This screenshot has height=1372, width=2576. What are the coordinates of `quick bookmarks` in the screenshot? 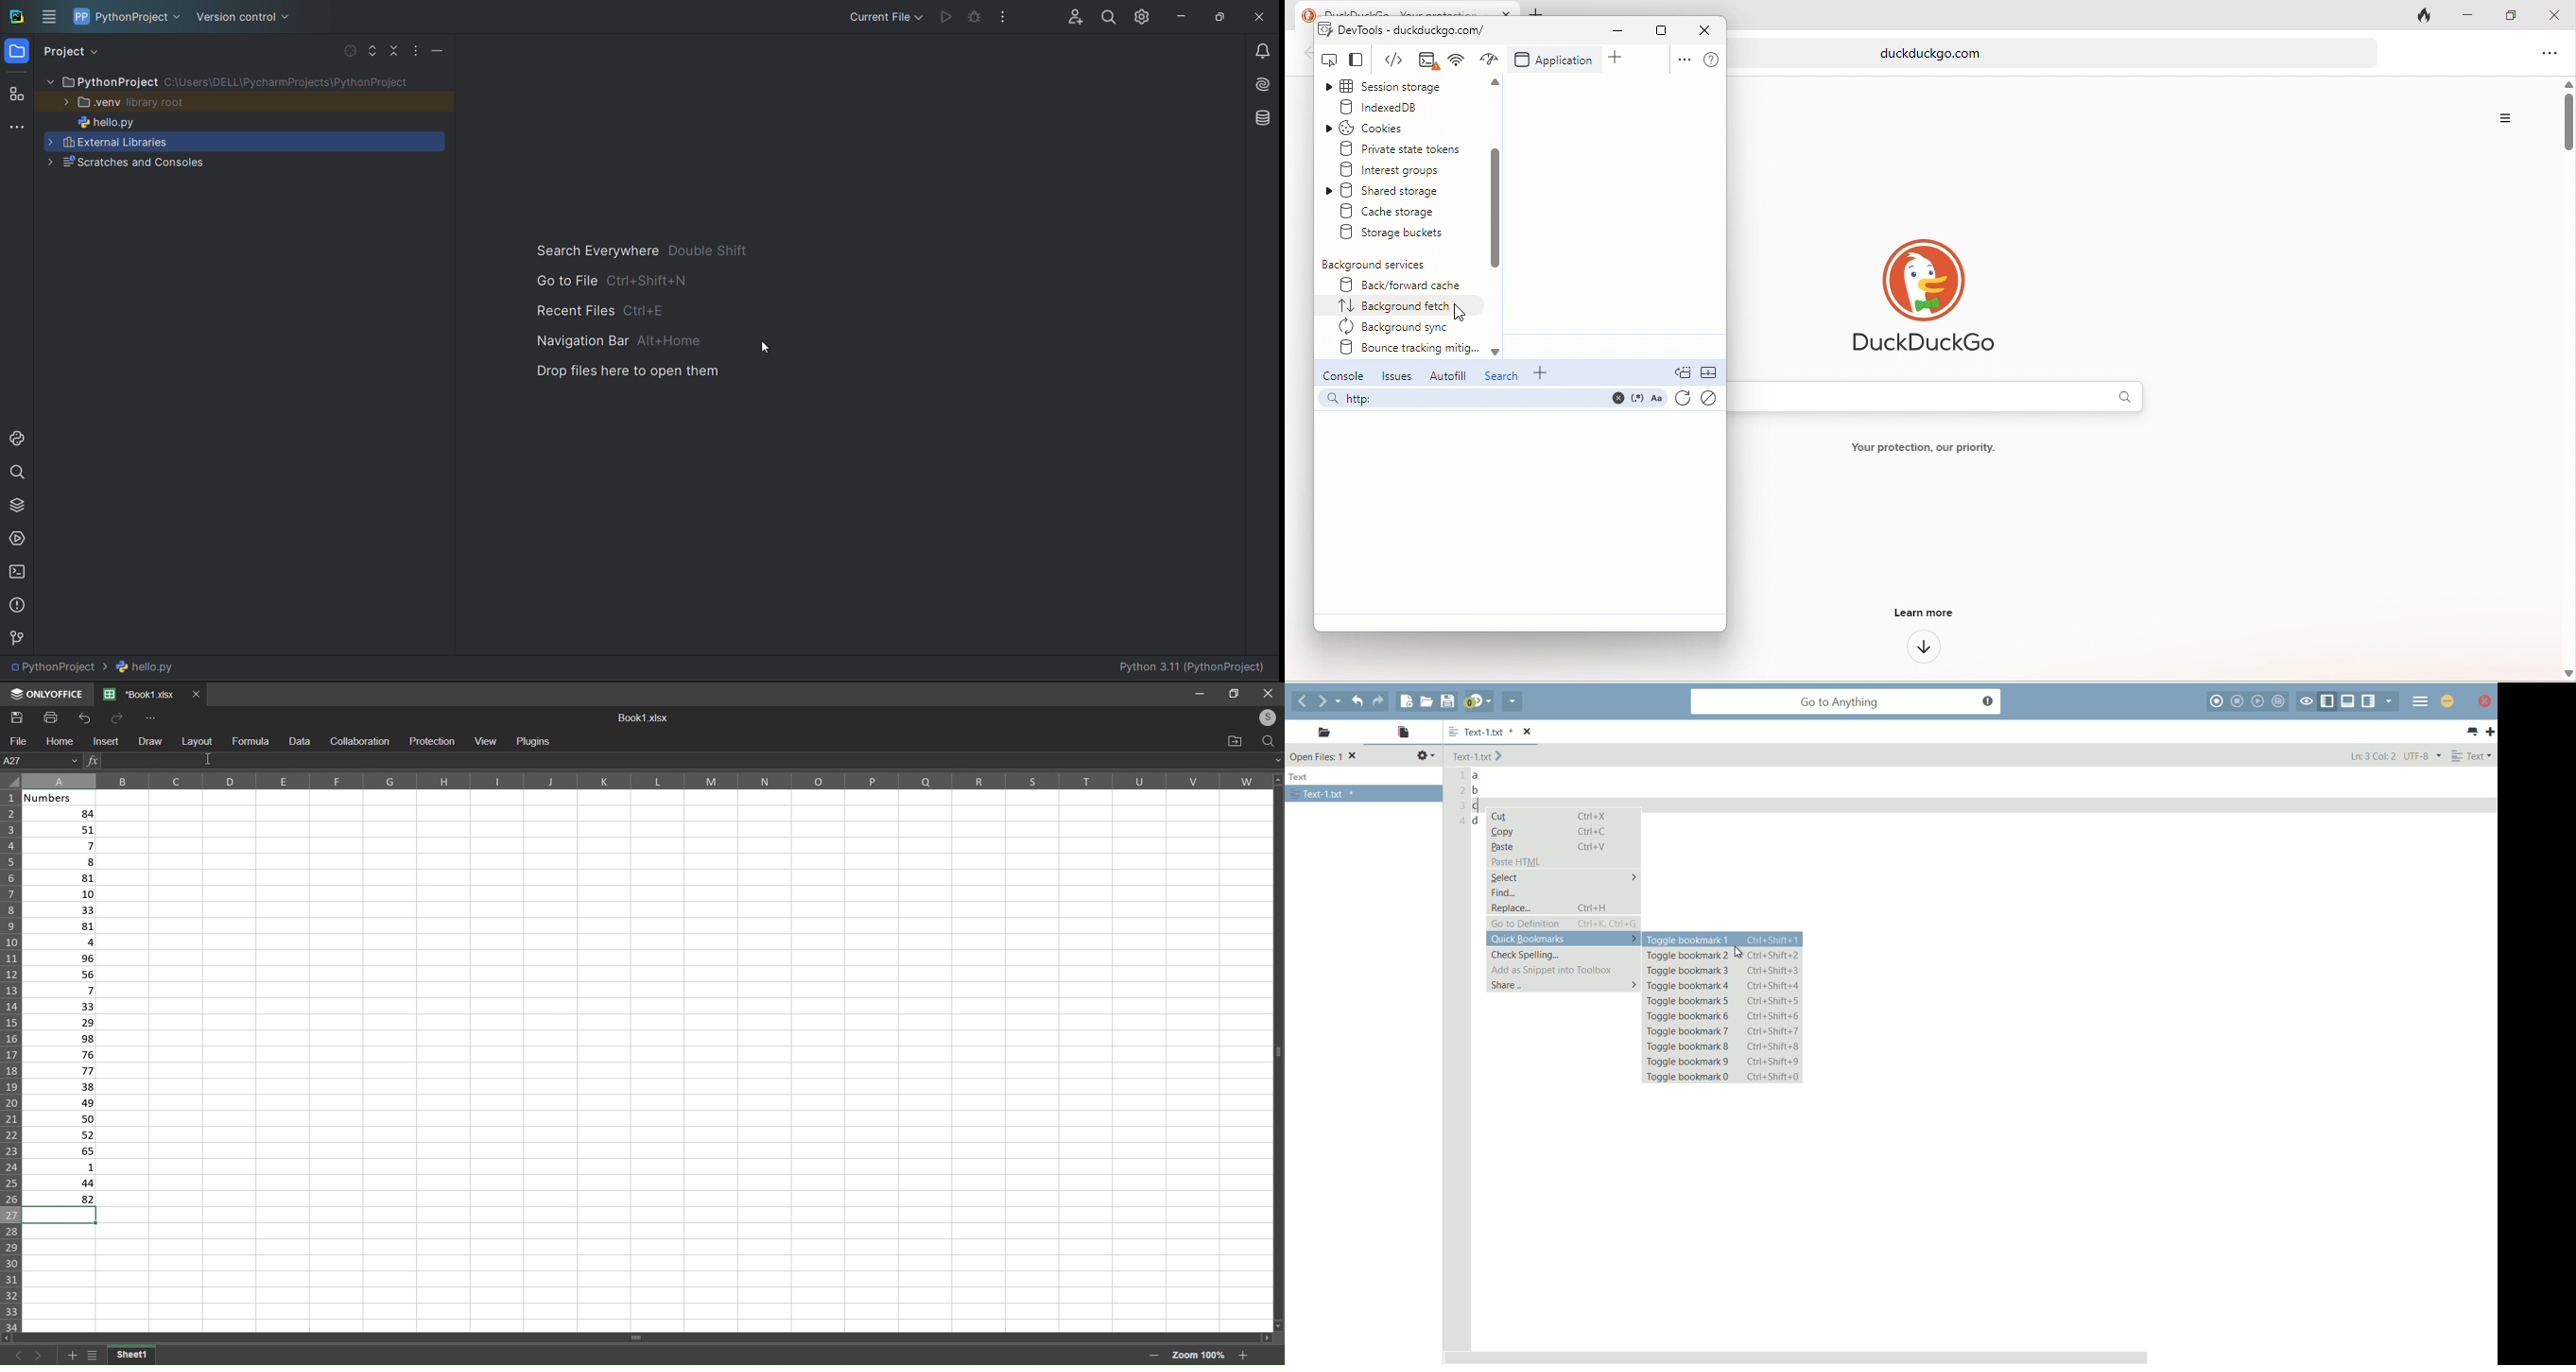 It's located at (1563, 939).